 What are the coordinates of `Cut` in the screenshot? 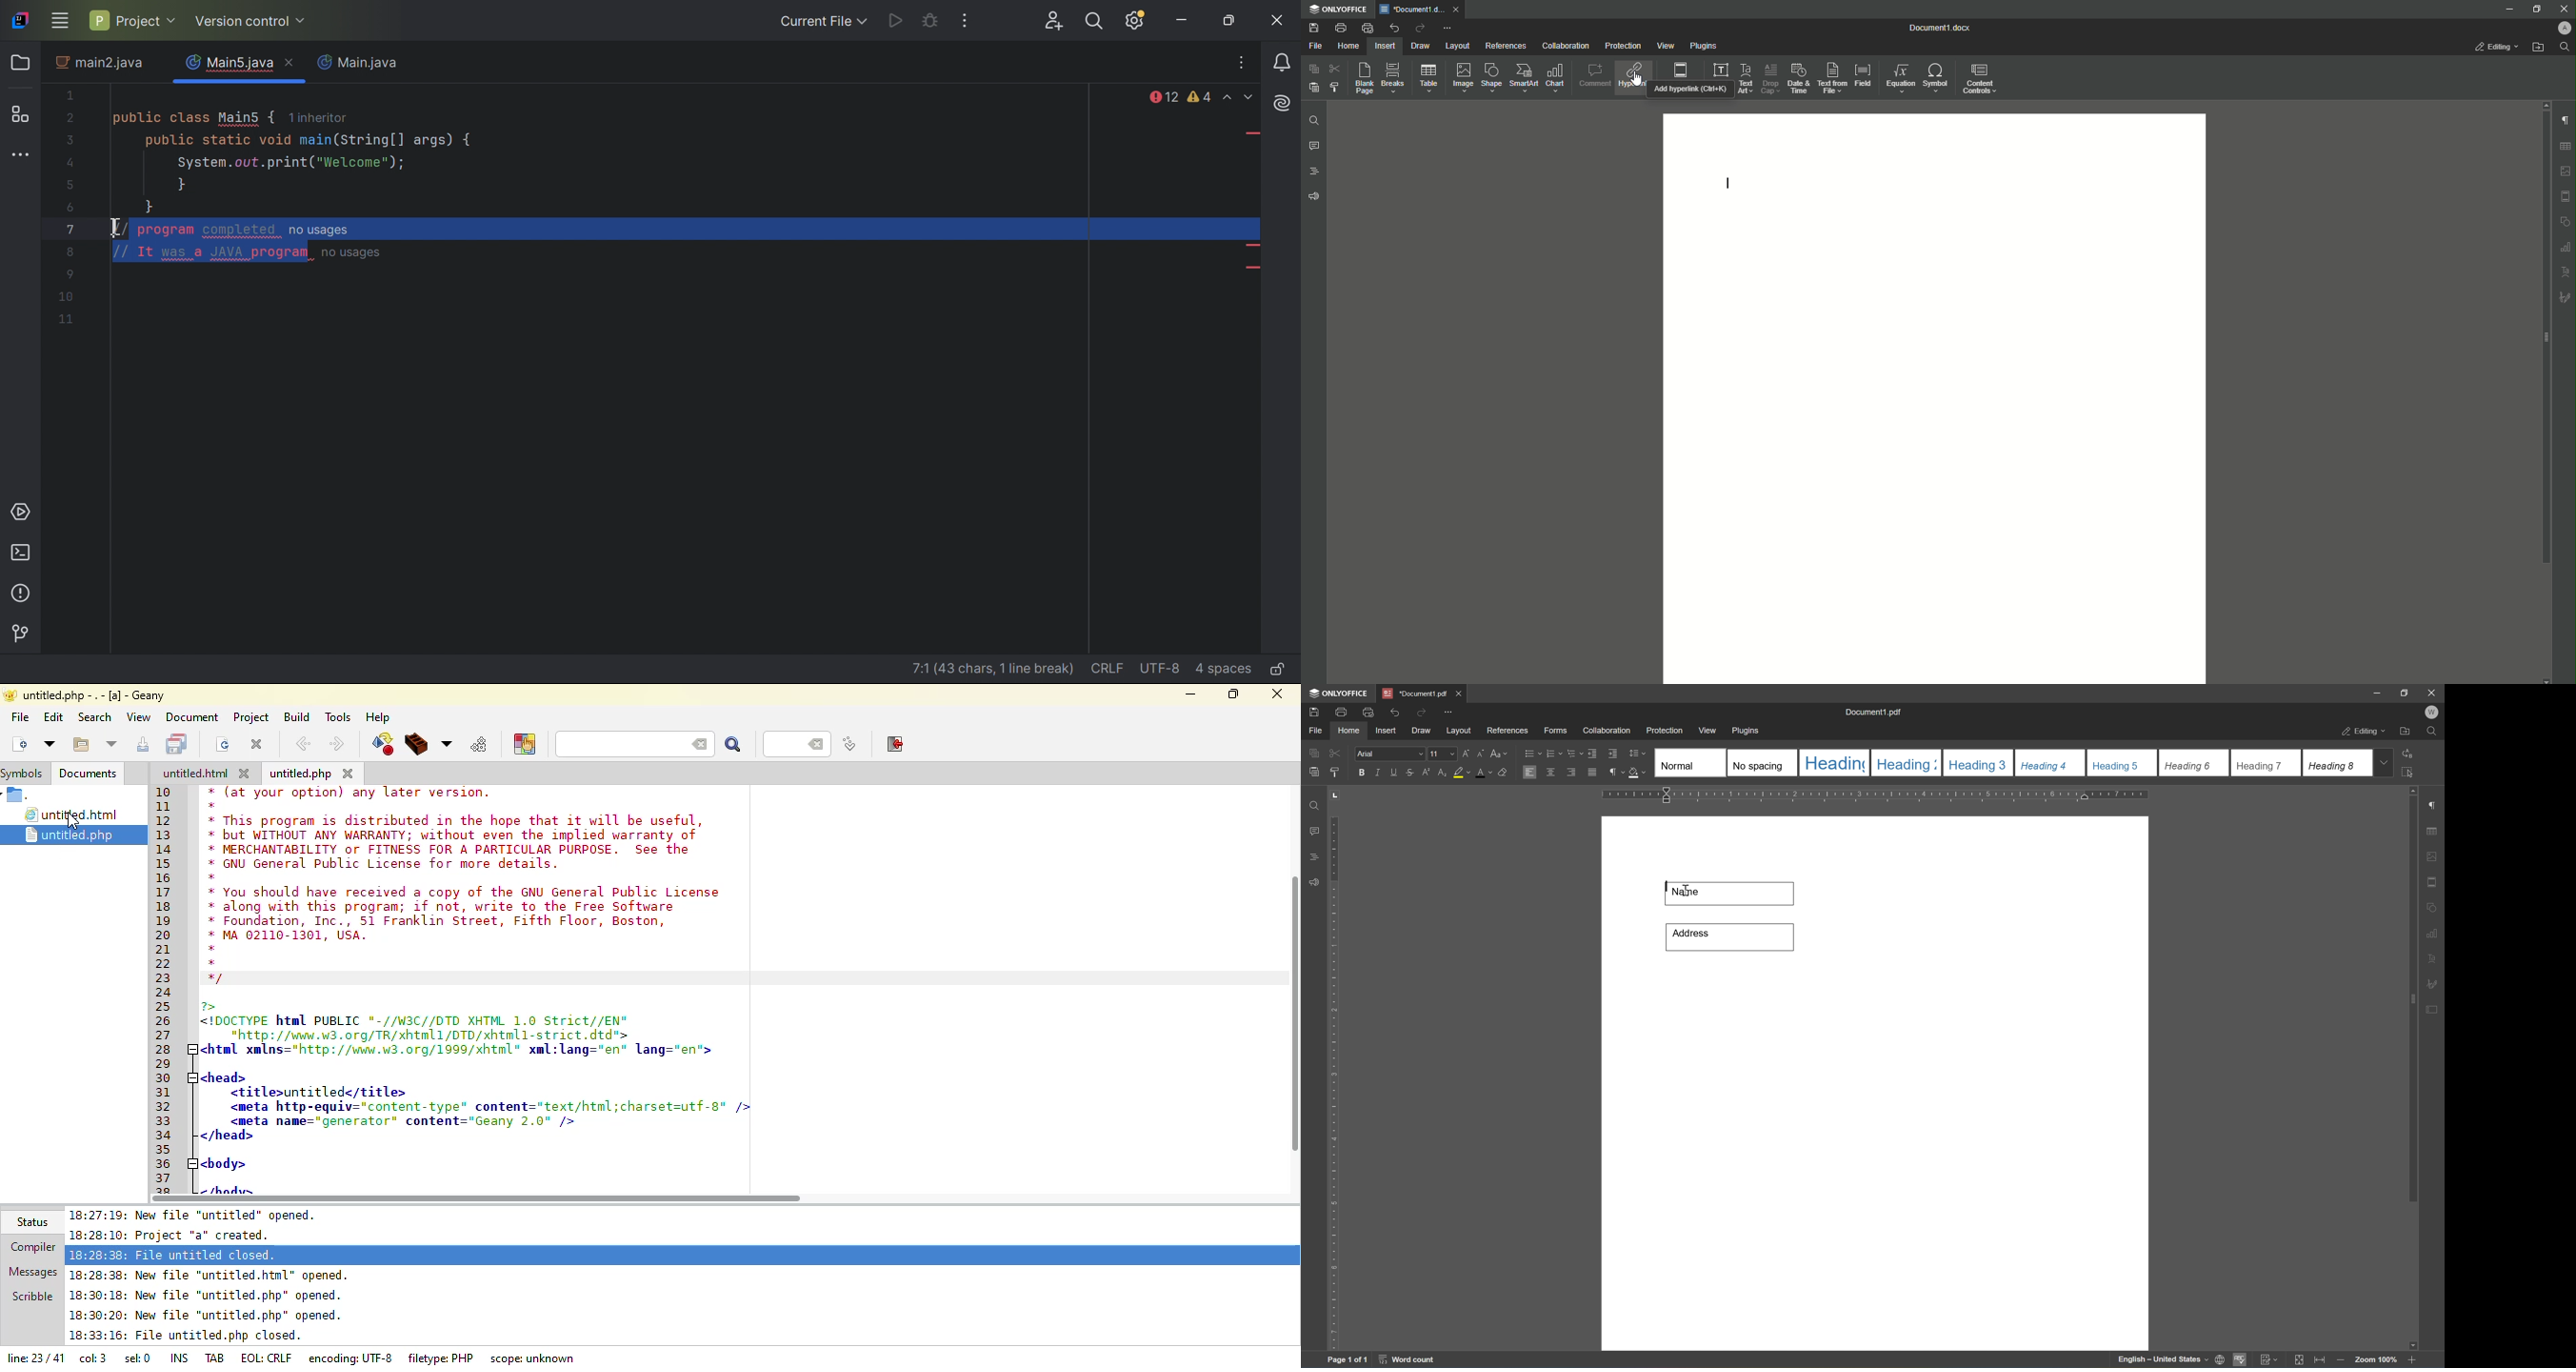 It's located at (1334, 69).